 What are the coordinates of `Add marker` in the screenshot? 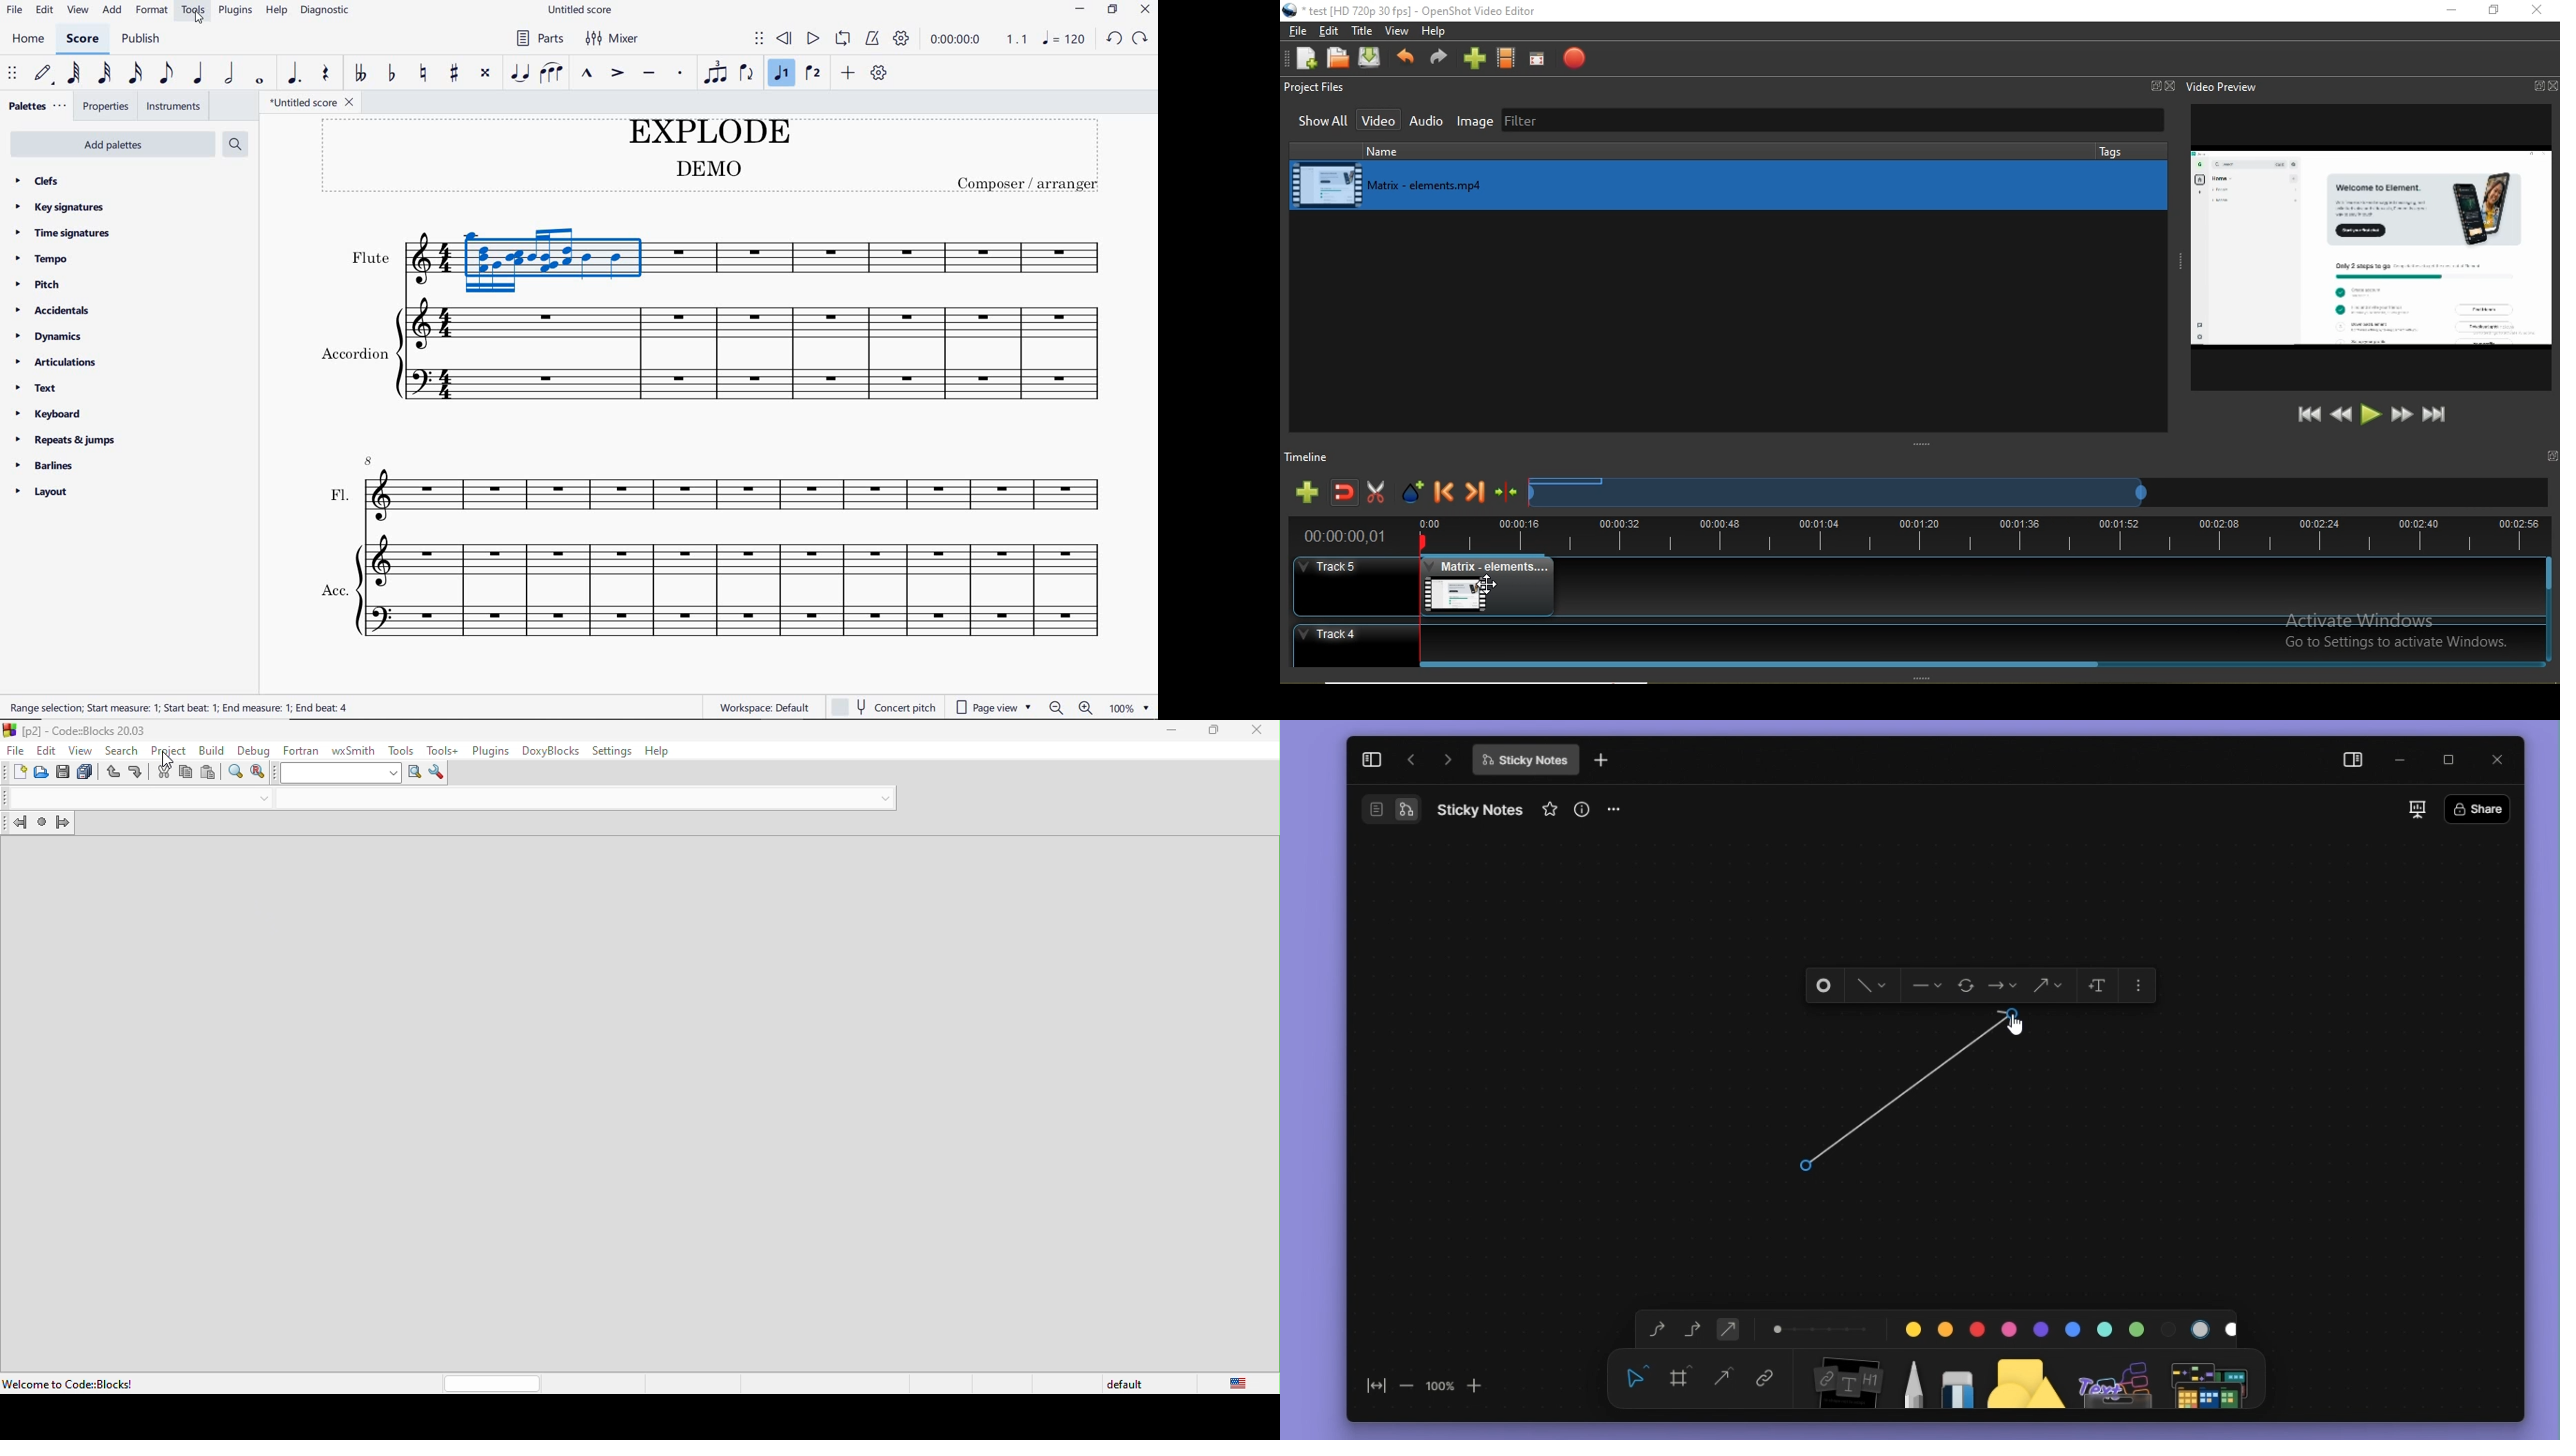 It's located at (1413, 496).